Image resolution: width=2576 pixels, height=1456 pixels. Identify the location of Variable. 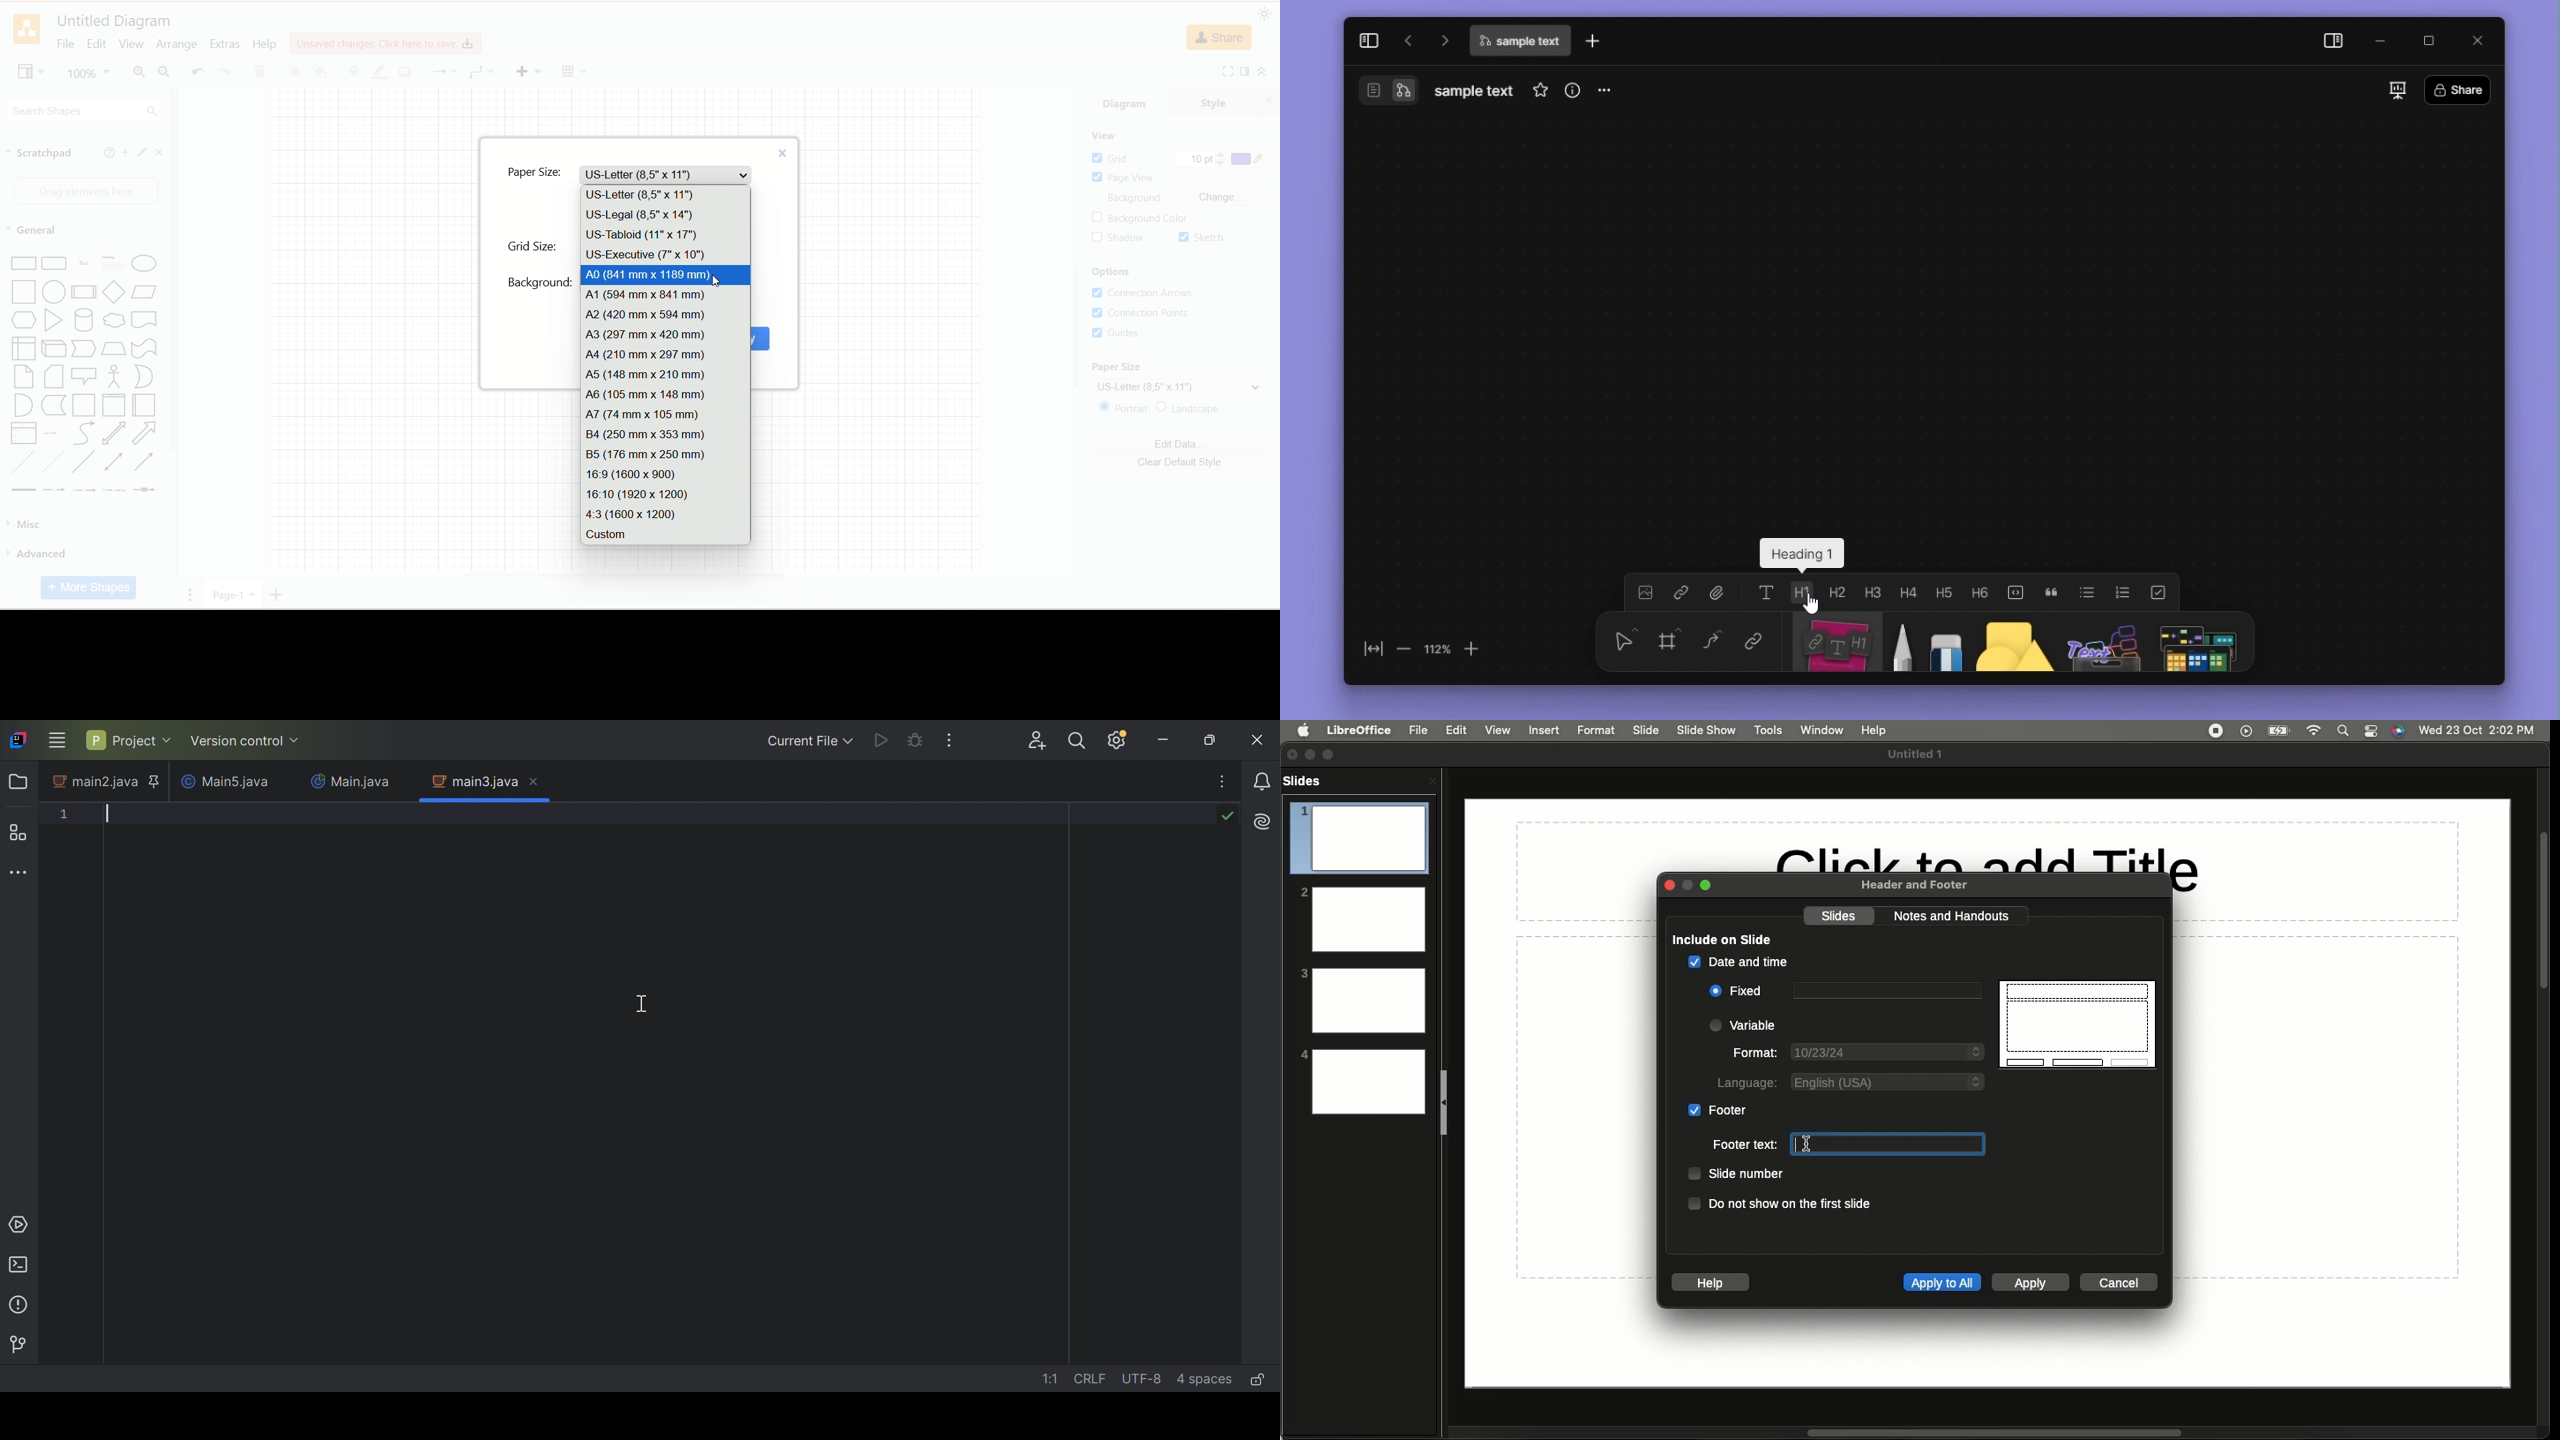
(1746, 1024).